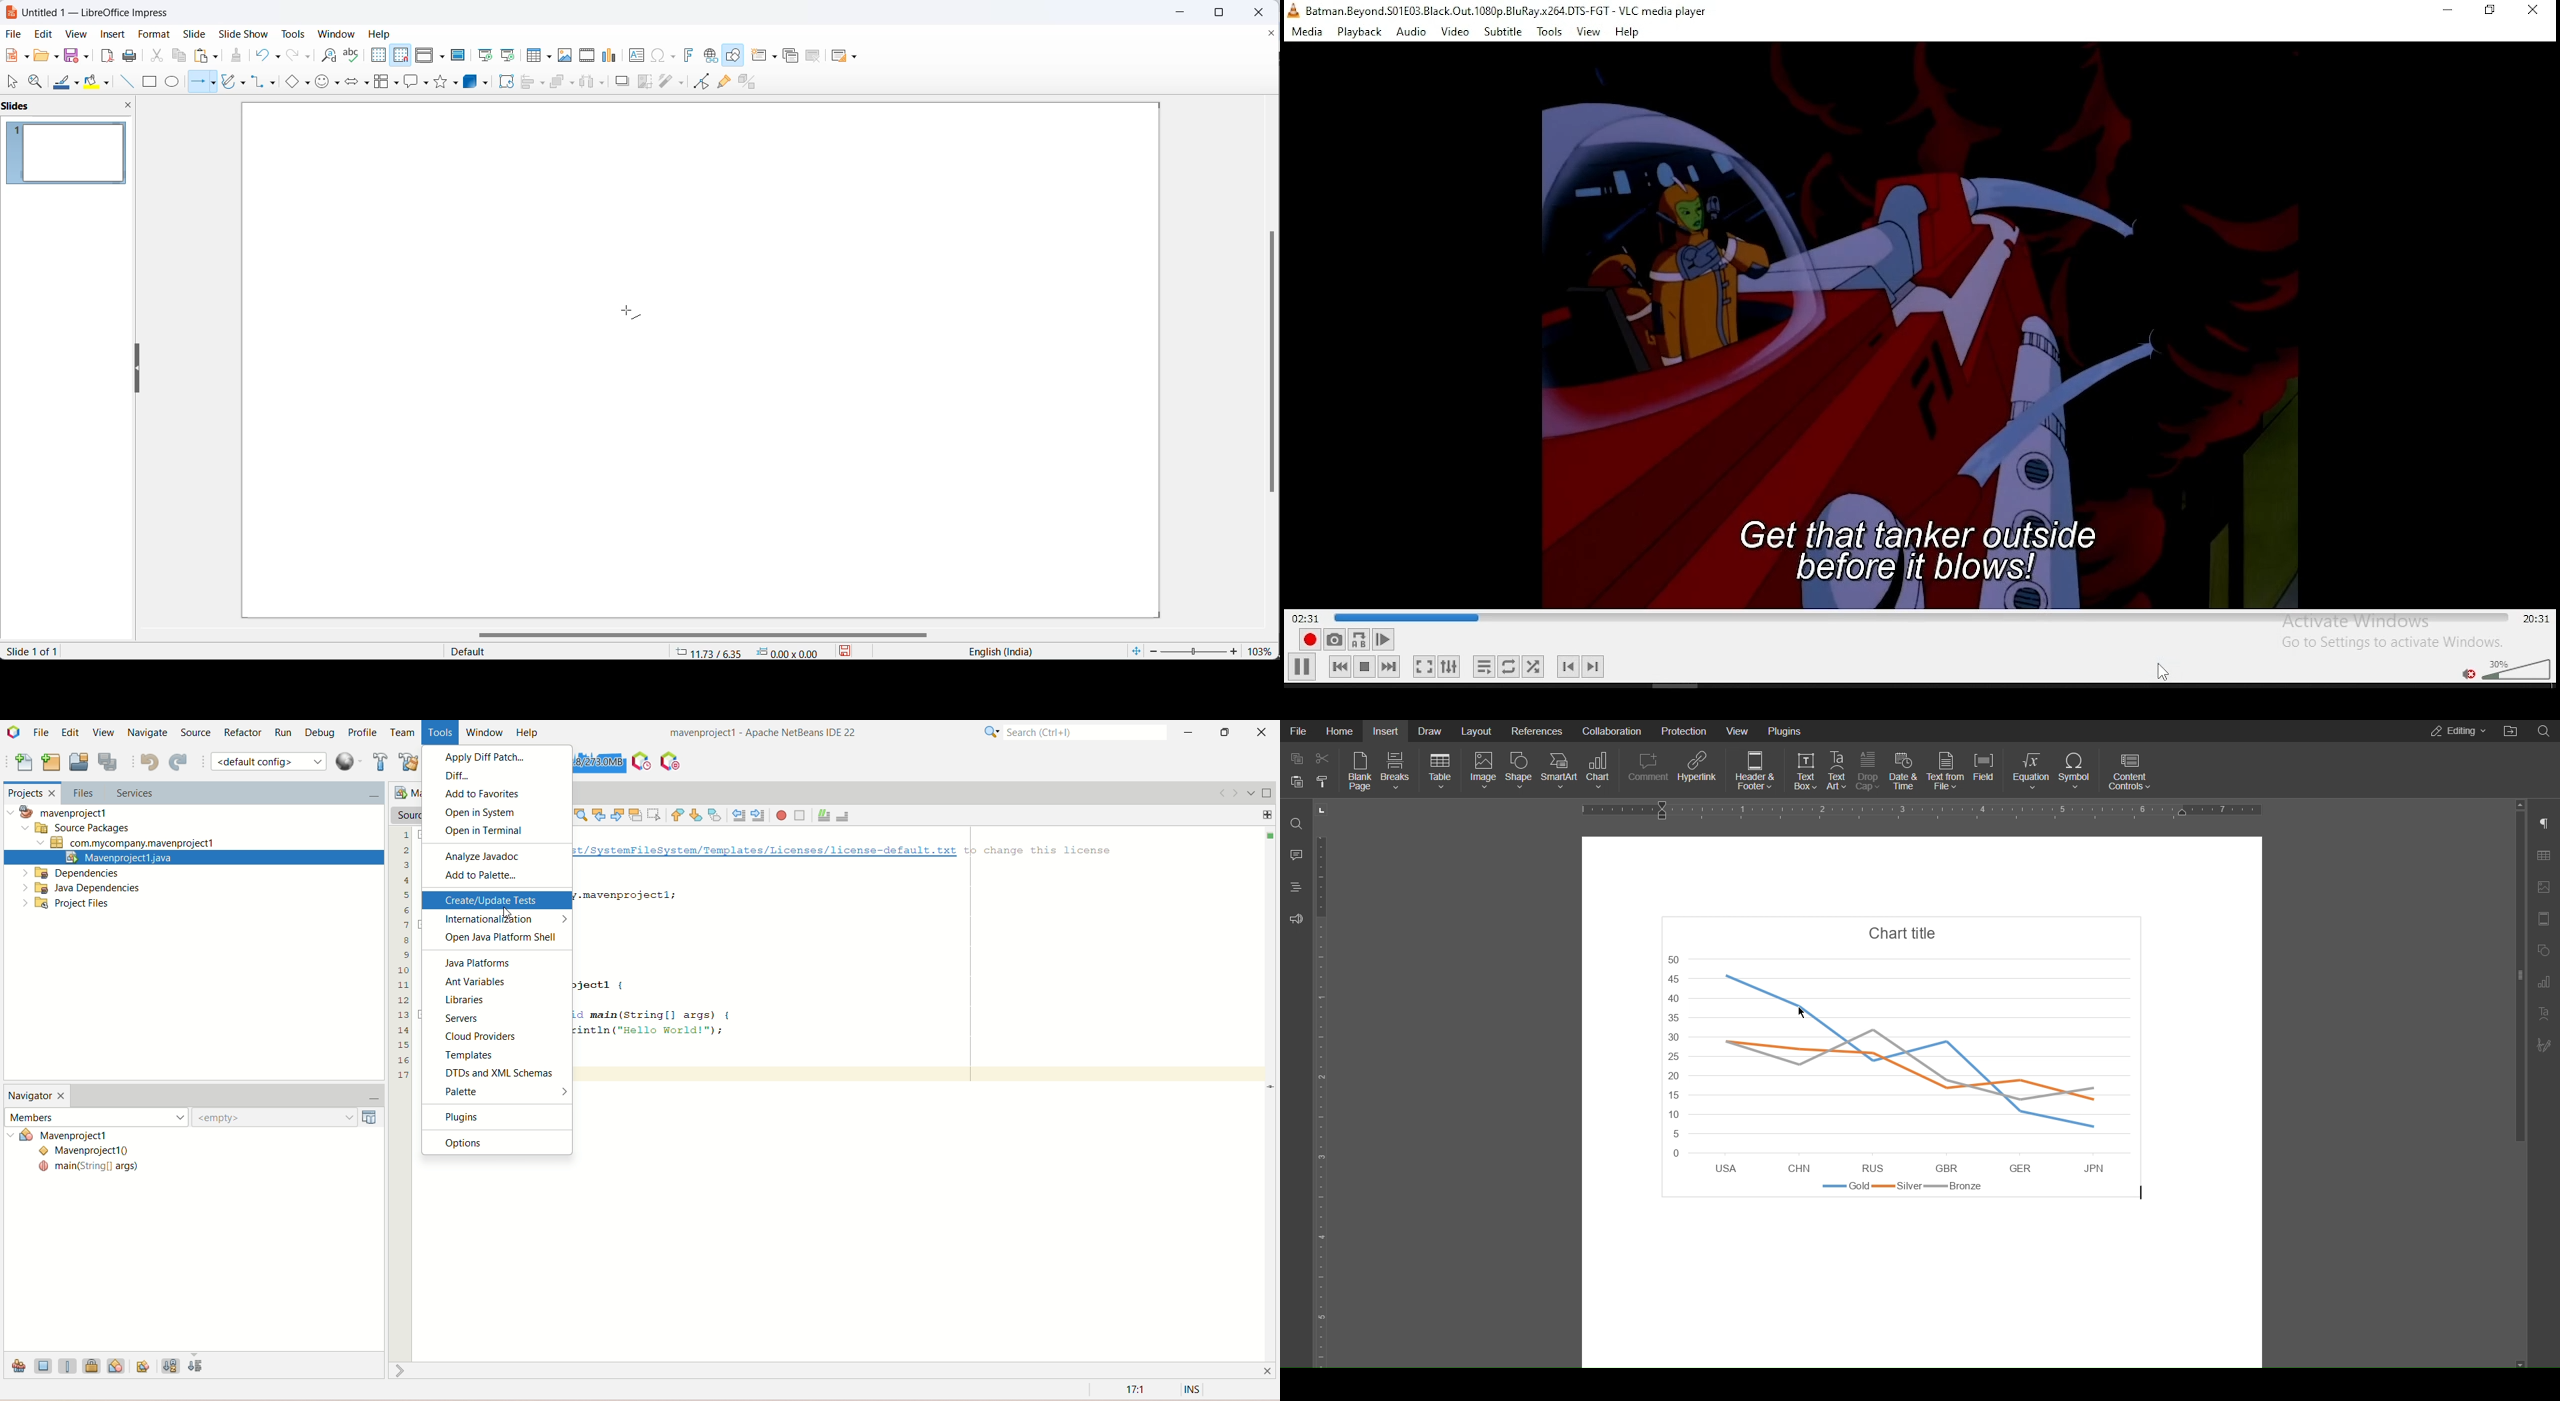  Describe the element at coordinates (336, 35) in the screenshot. I see `window` at that location.